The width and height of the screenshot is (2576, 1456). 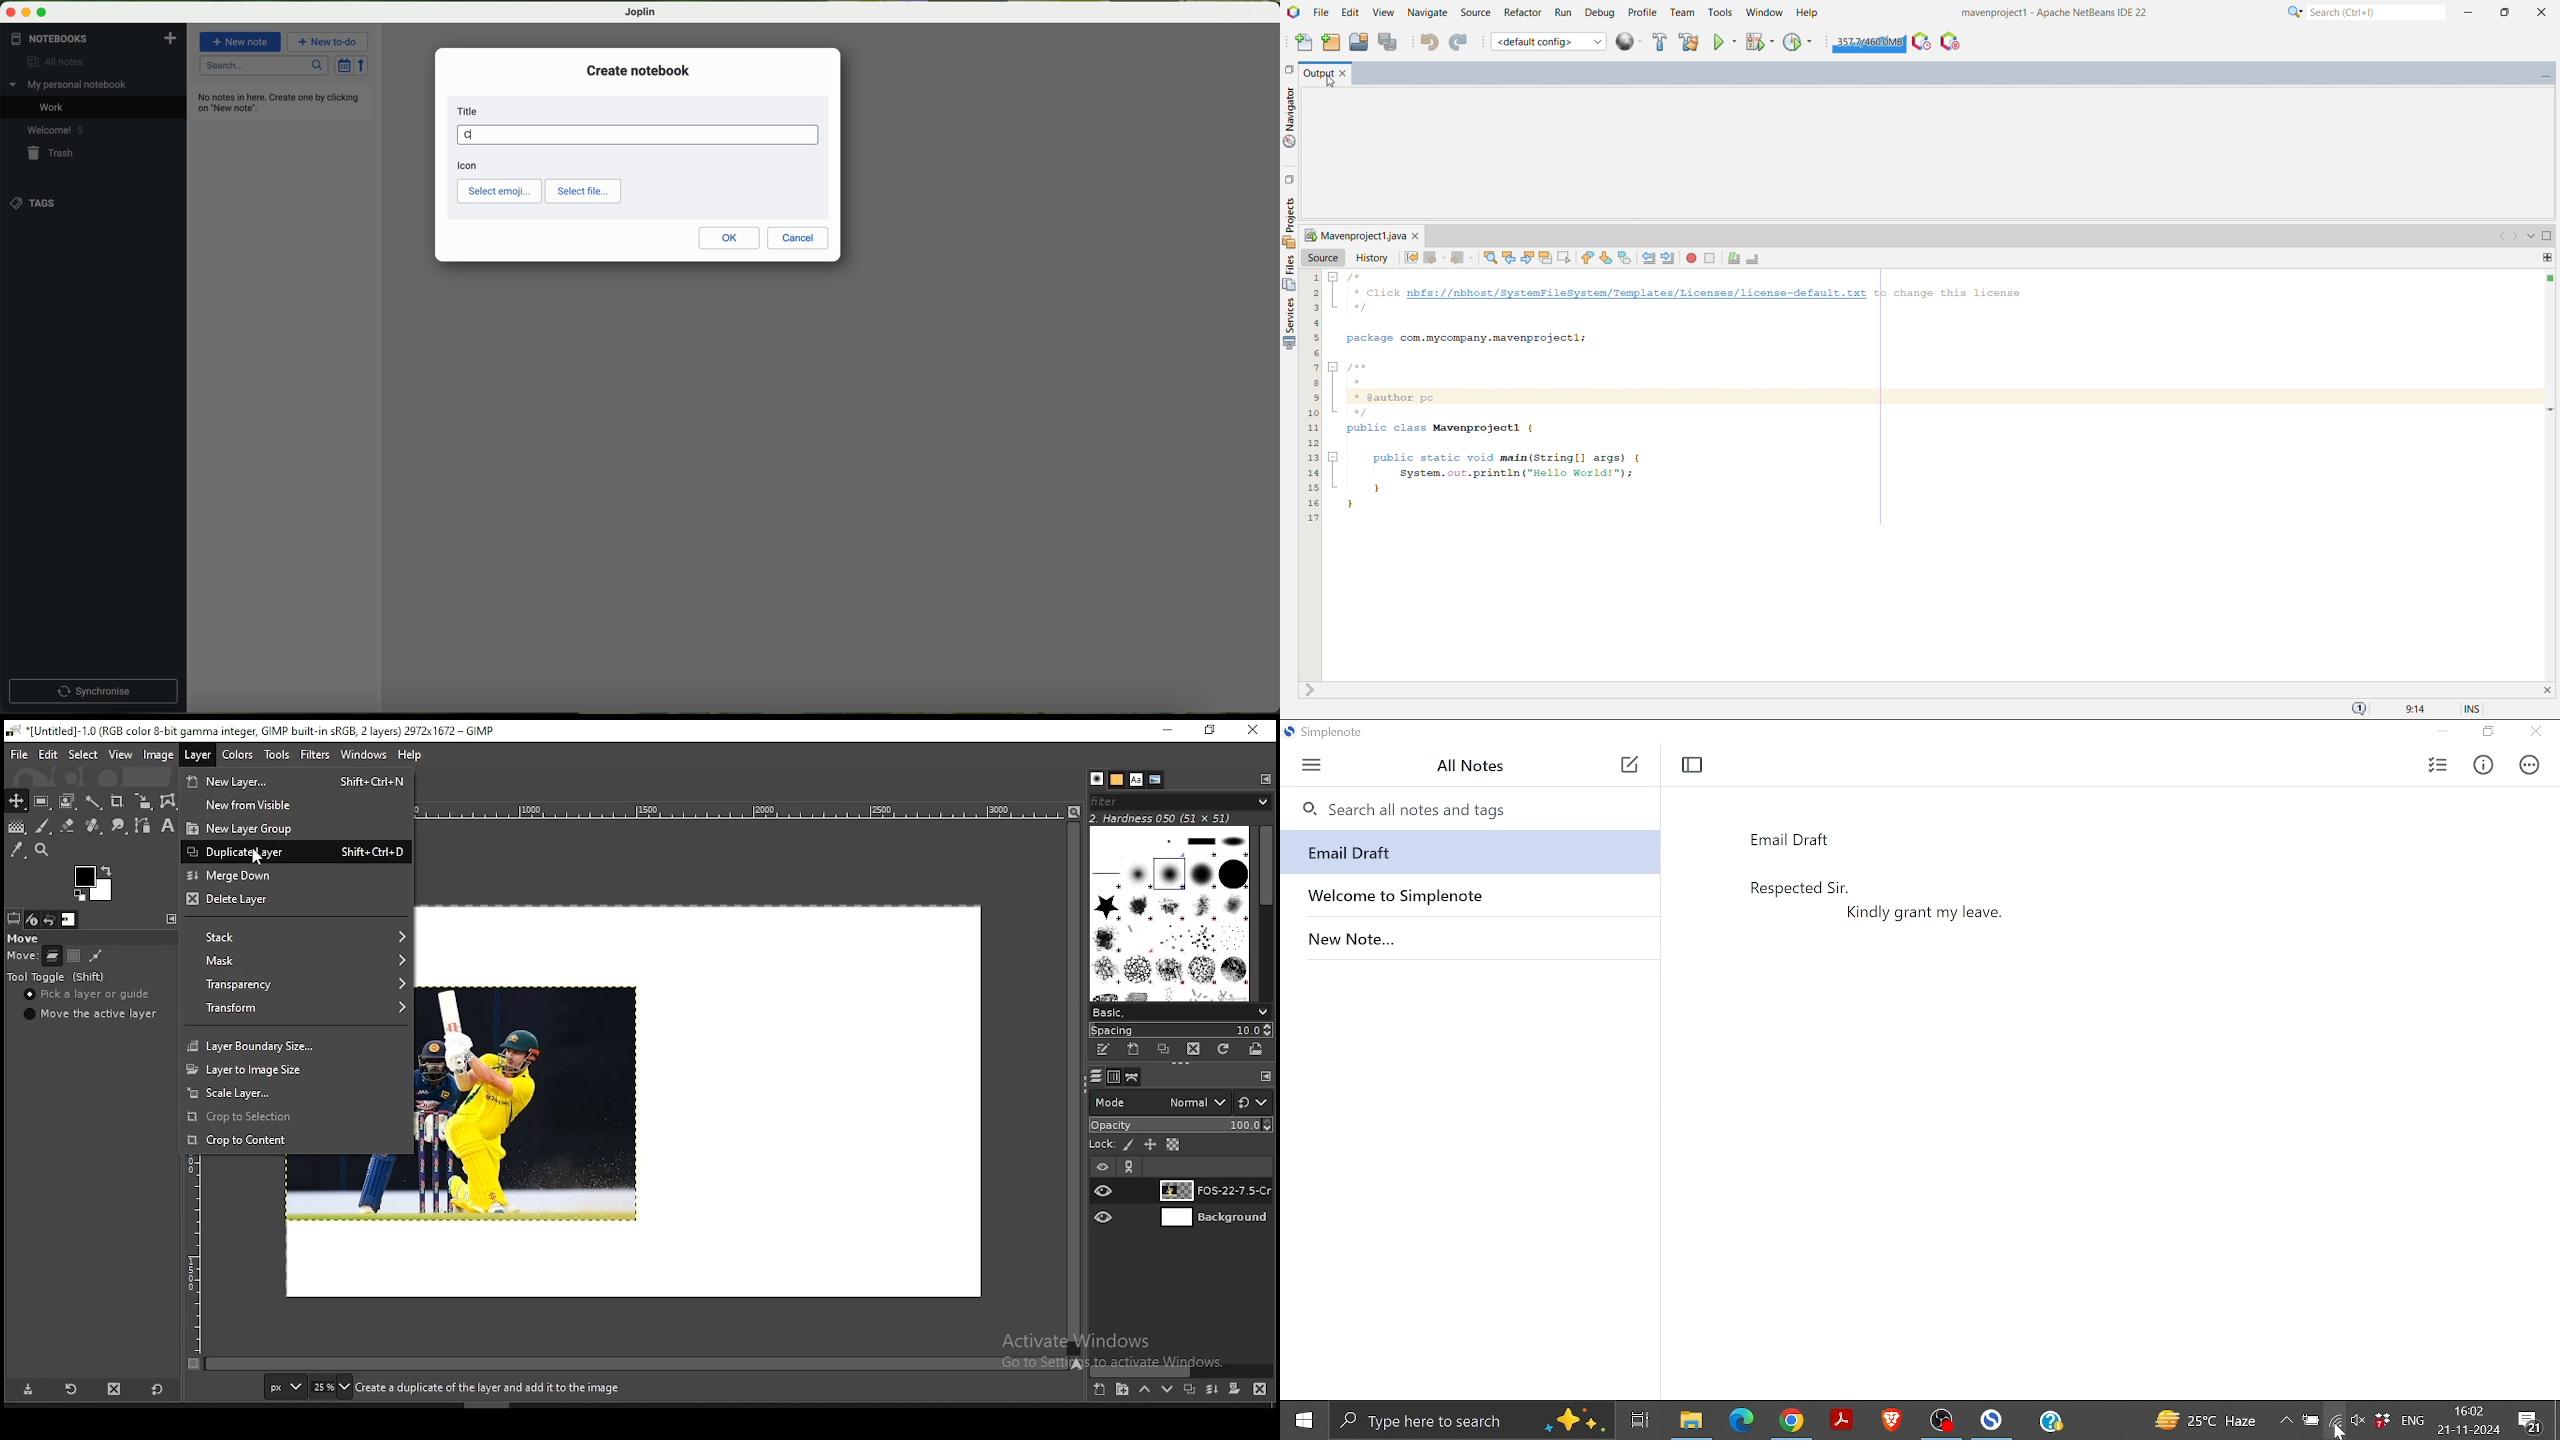 What do you see at coordinates (1289, 324) in the screenshot?
I see `projects` at bounding box center [1289, 324].